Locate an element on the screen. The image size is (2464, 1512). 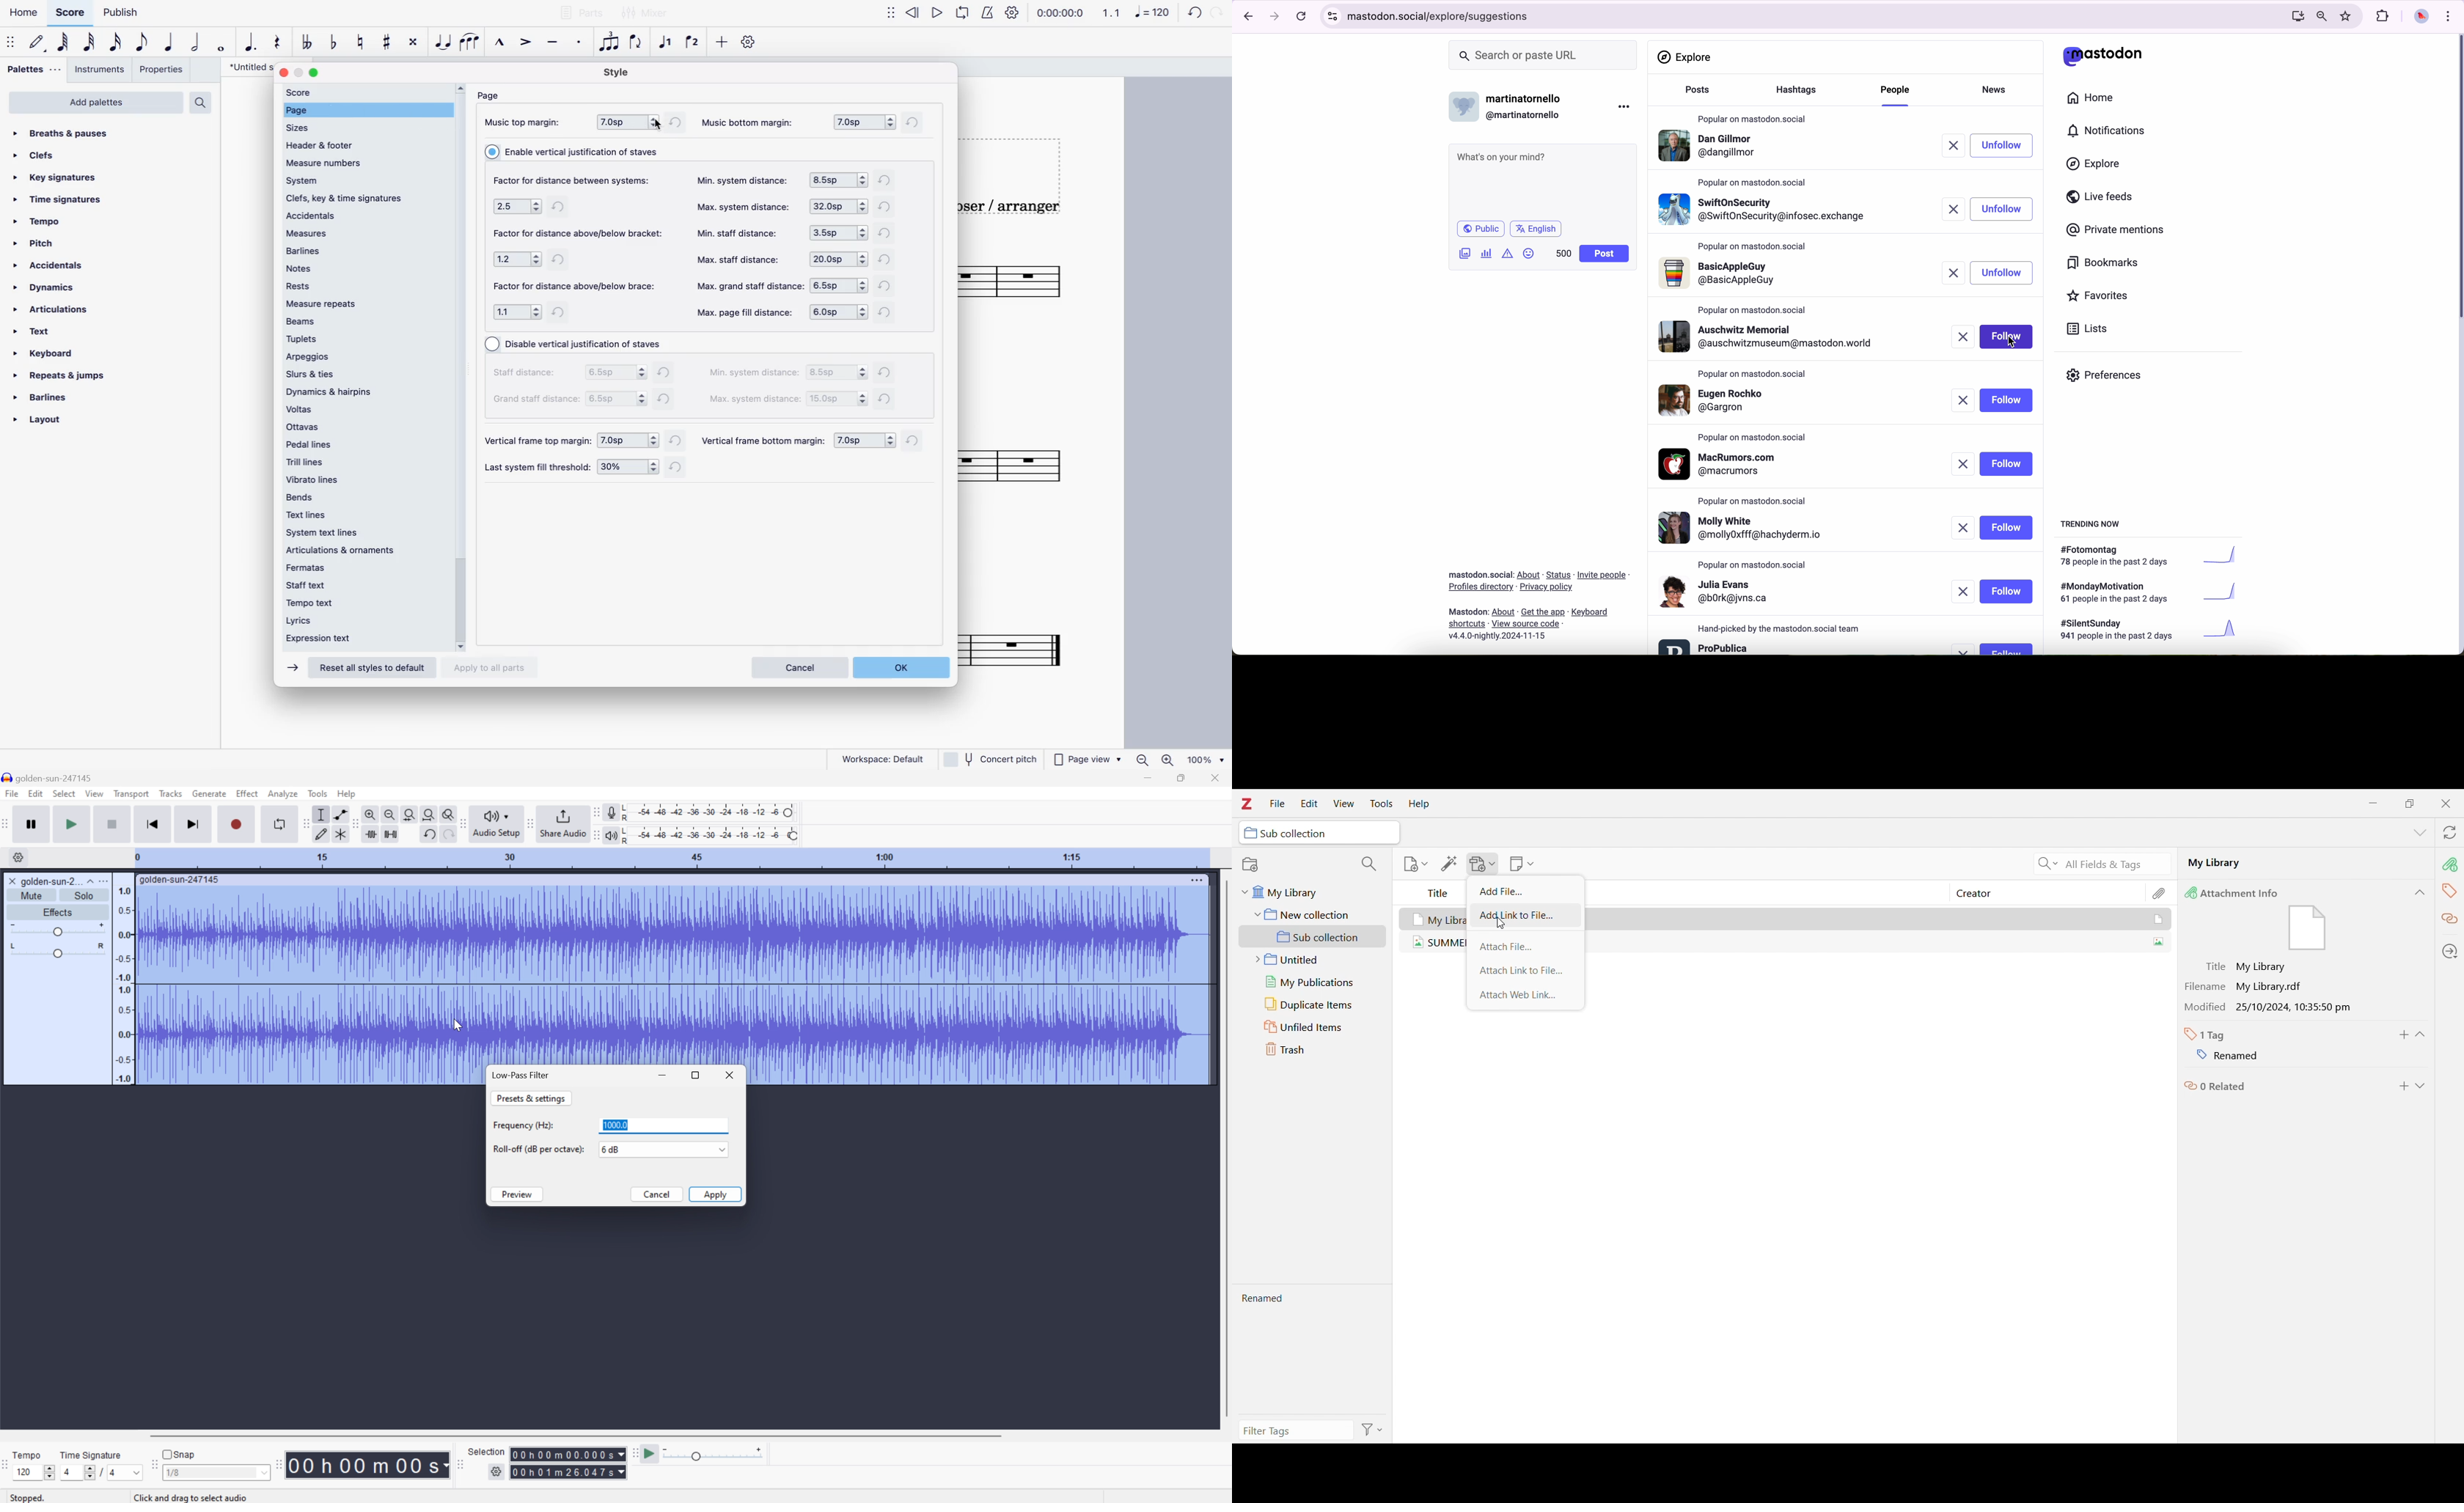
Share Audio is located at coordinates (562, 823).